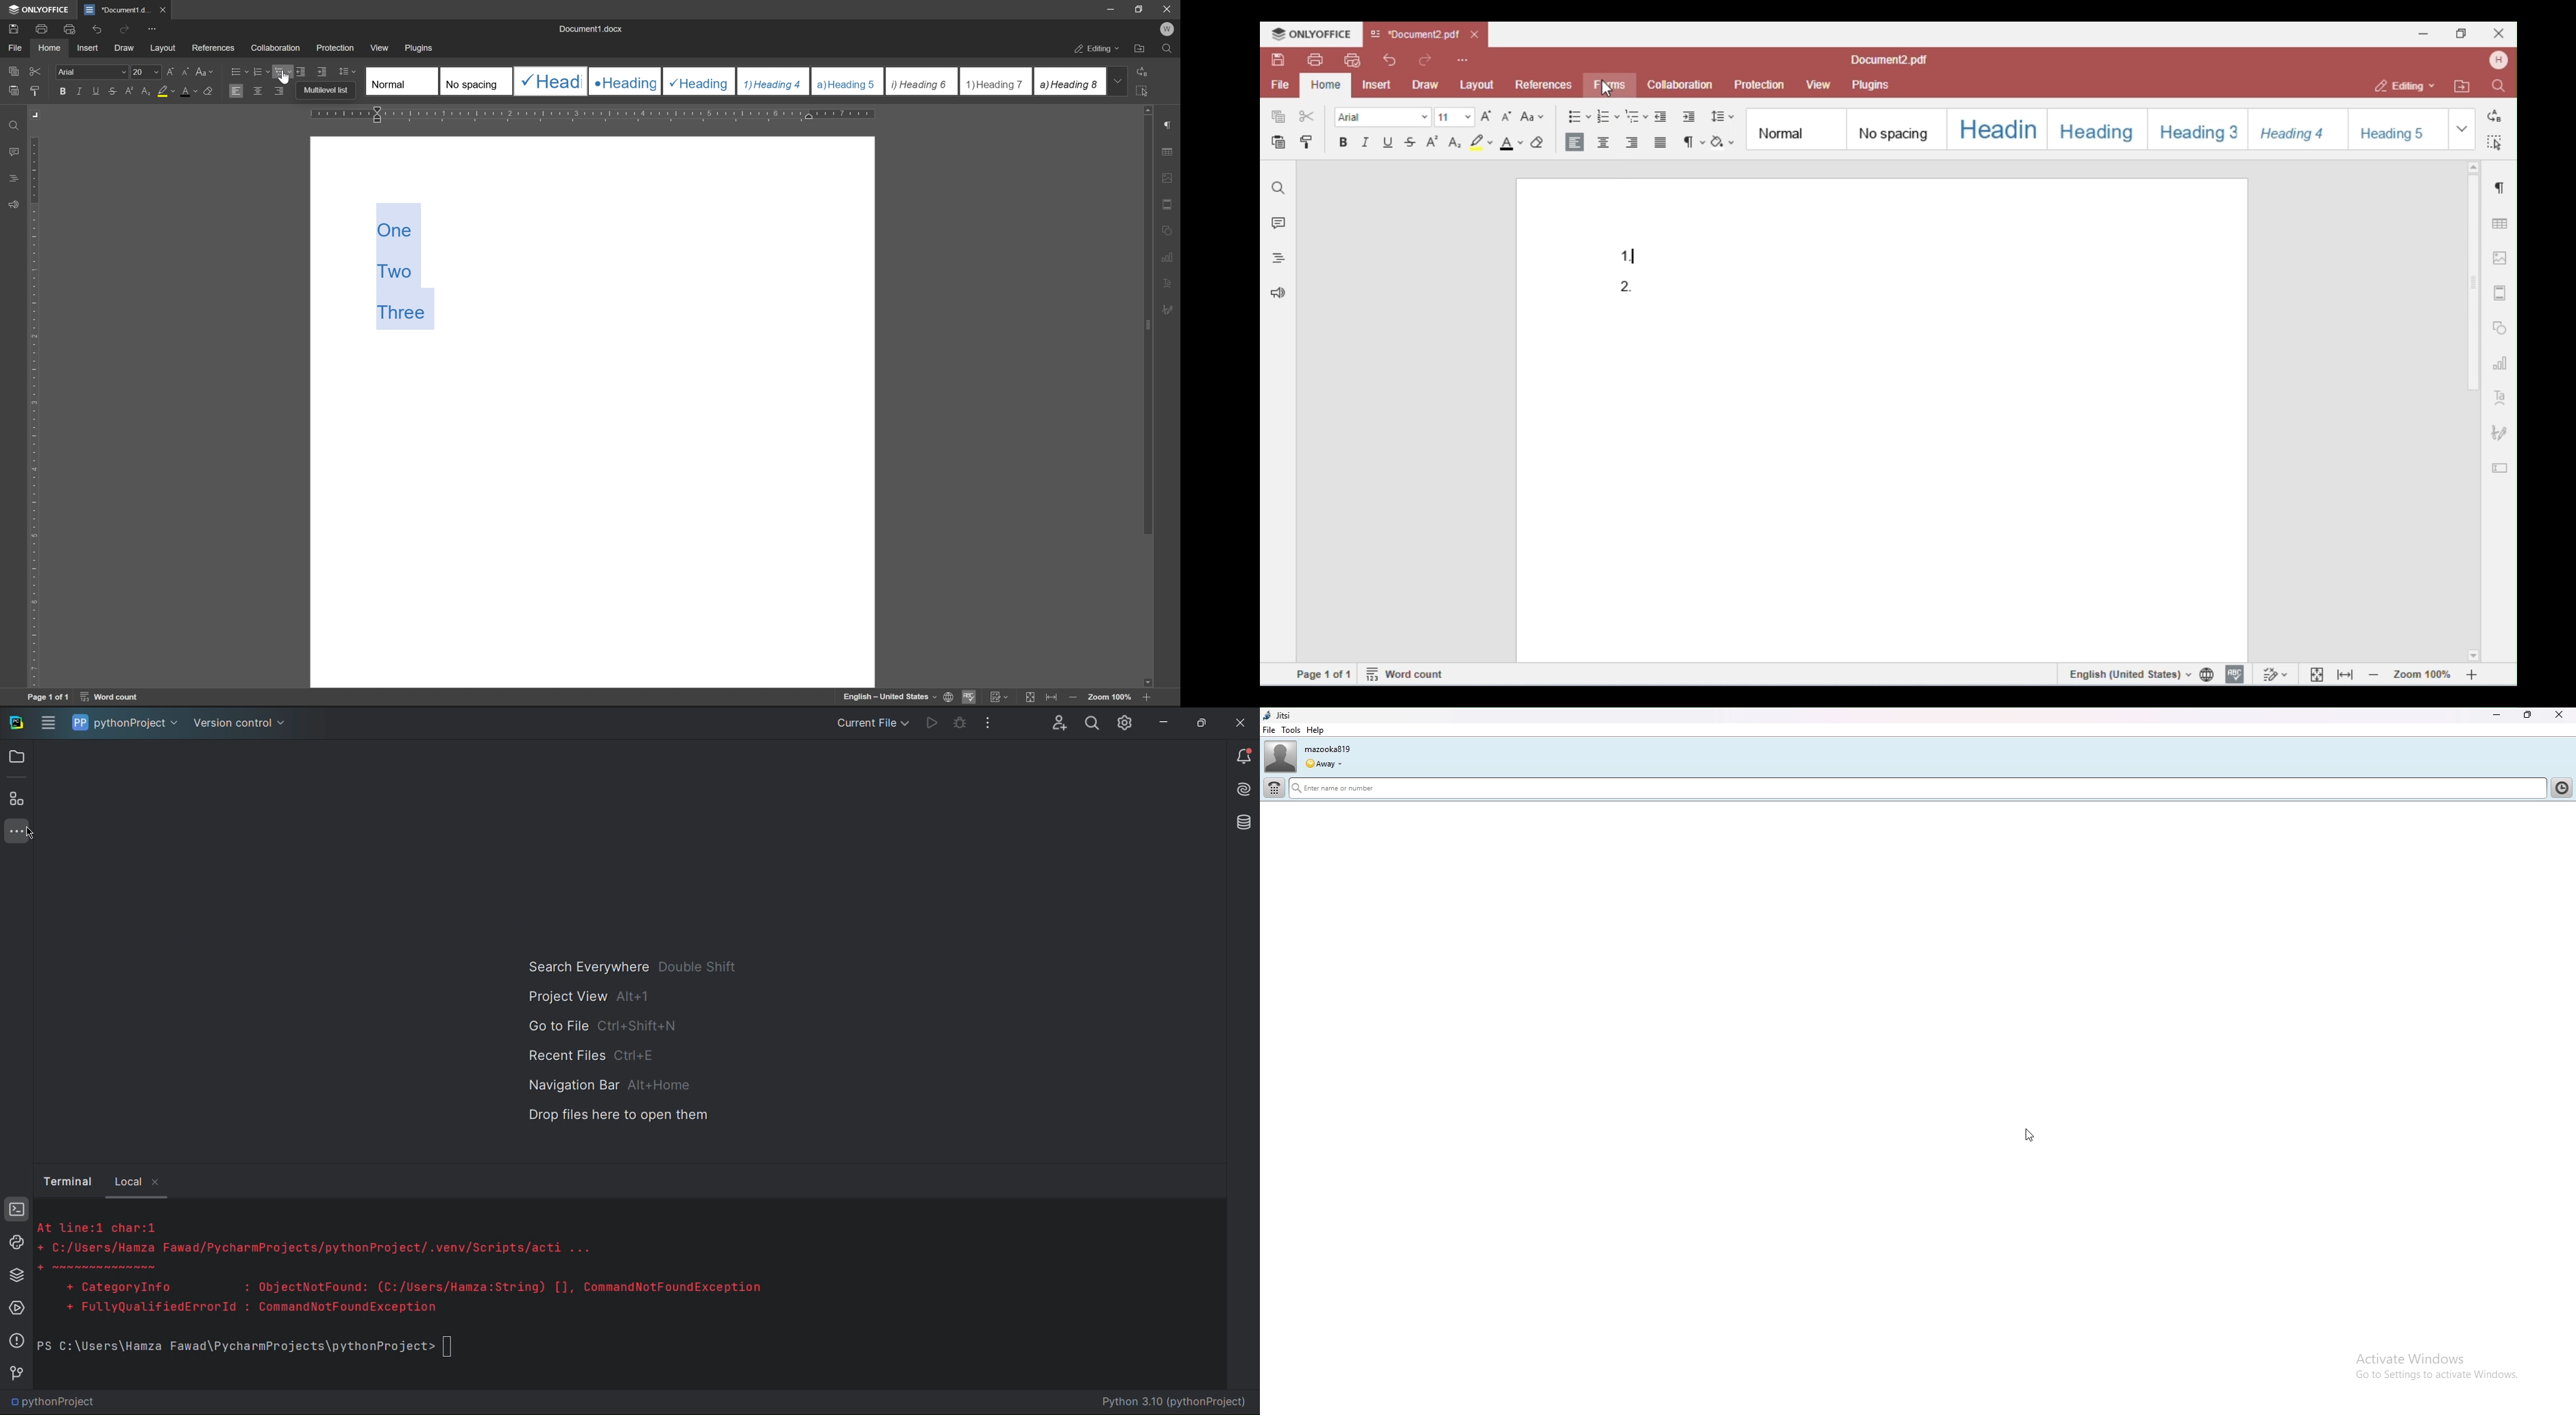 Image resolution: width=2576 pixels, height=1428 pixels. I want to click on bold, so click(63, 91).